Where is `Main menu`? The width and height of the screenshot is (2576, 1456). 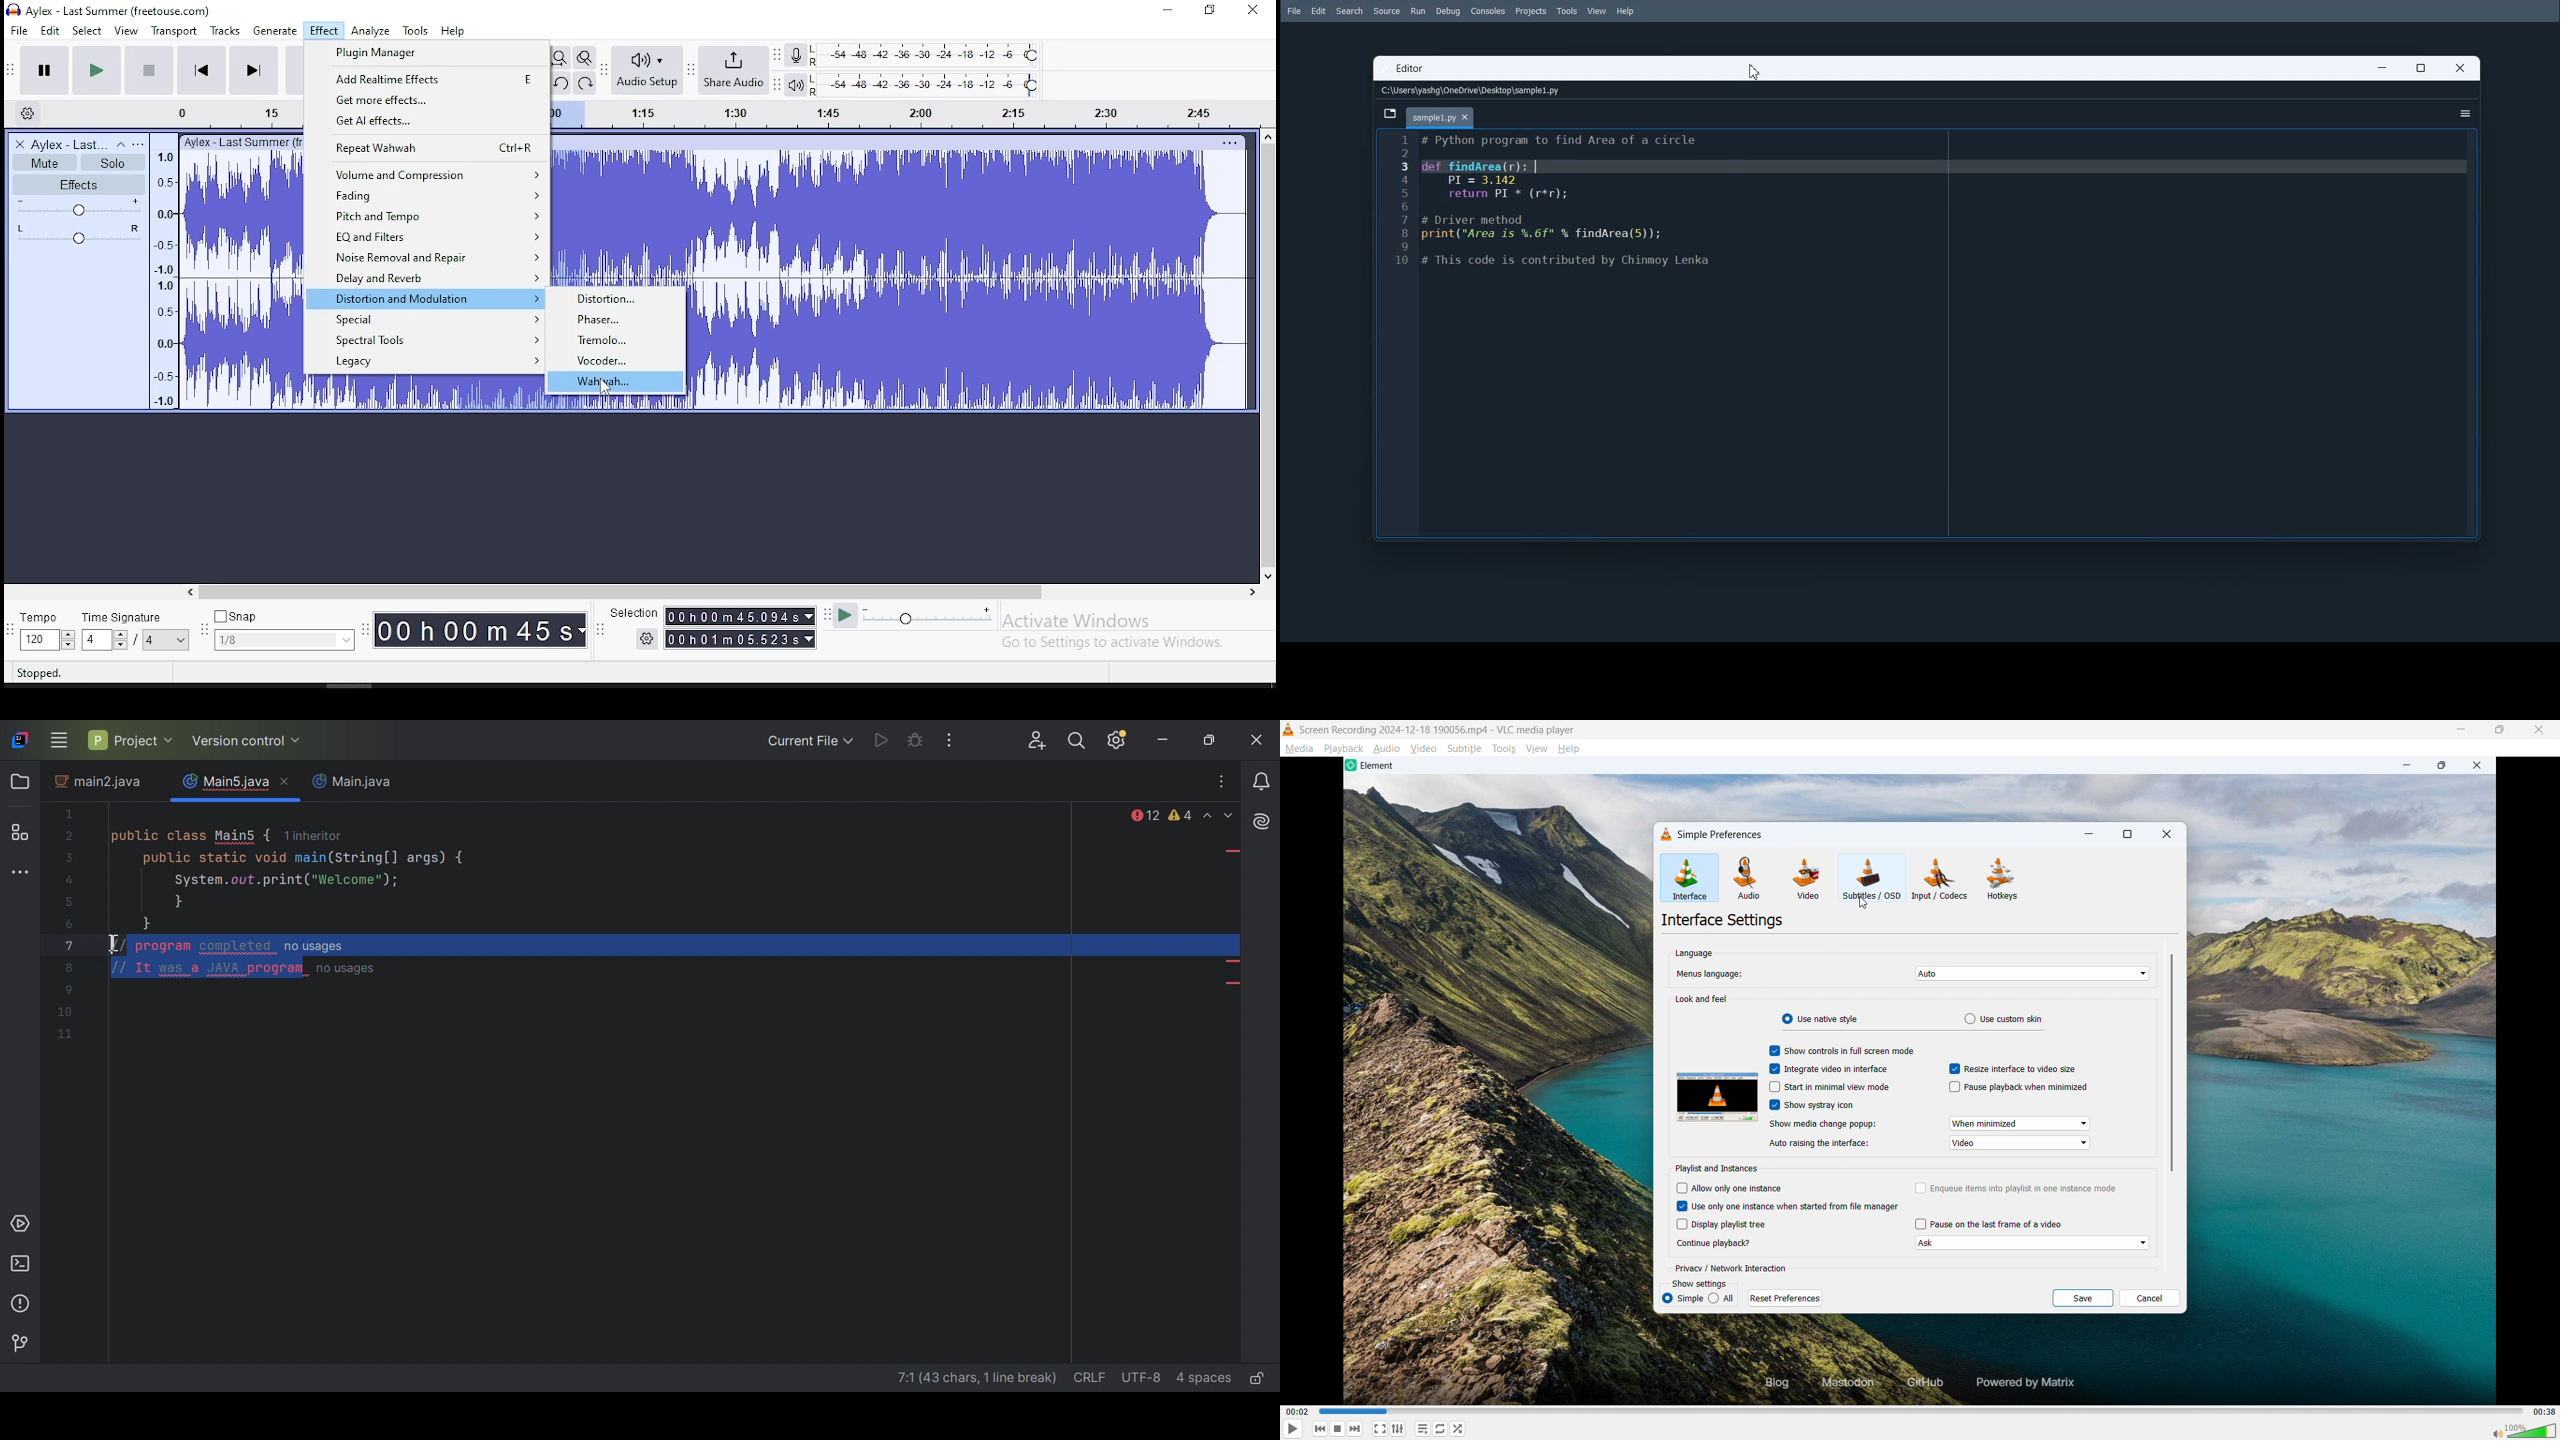 Main menu is located at coordinates (59, 740).